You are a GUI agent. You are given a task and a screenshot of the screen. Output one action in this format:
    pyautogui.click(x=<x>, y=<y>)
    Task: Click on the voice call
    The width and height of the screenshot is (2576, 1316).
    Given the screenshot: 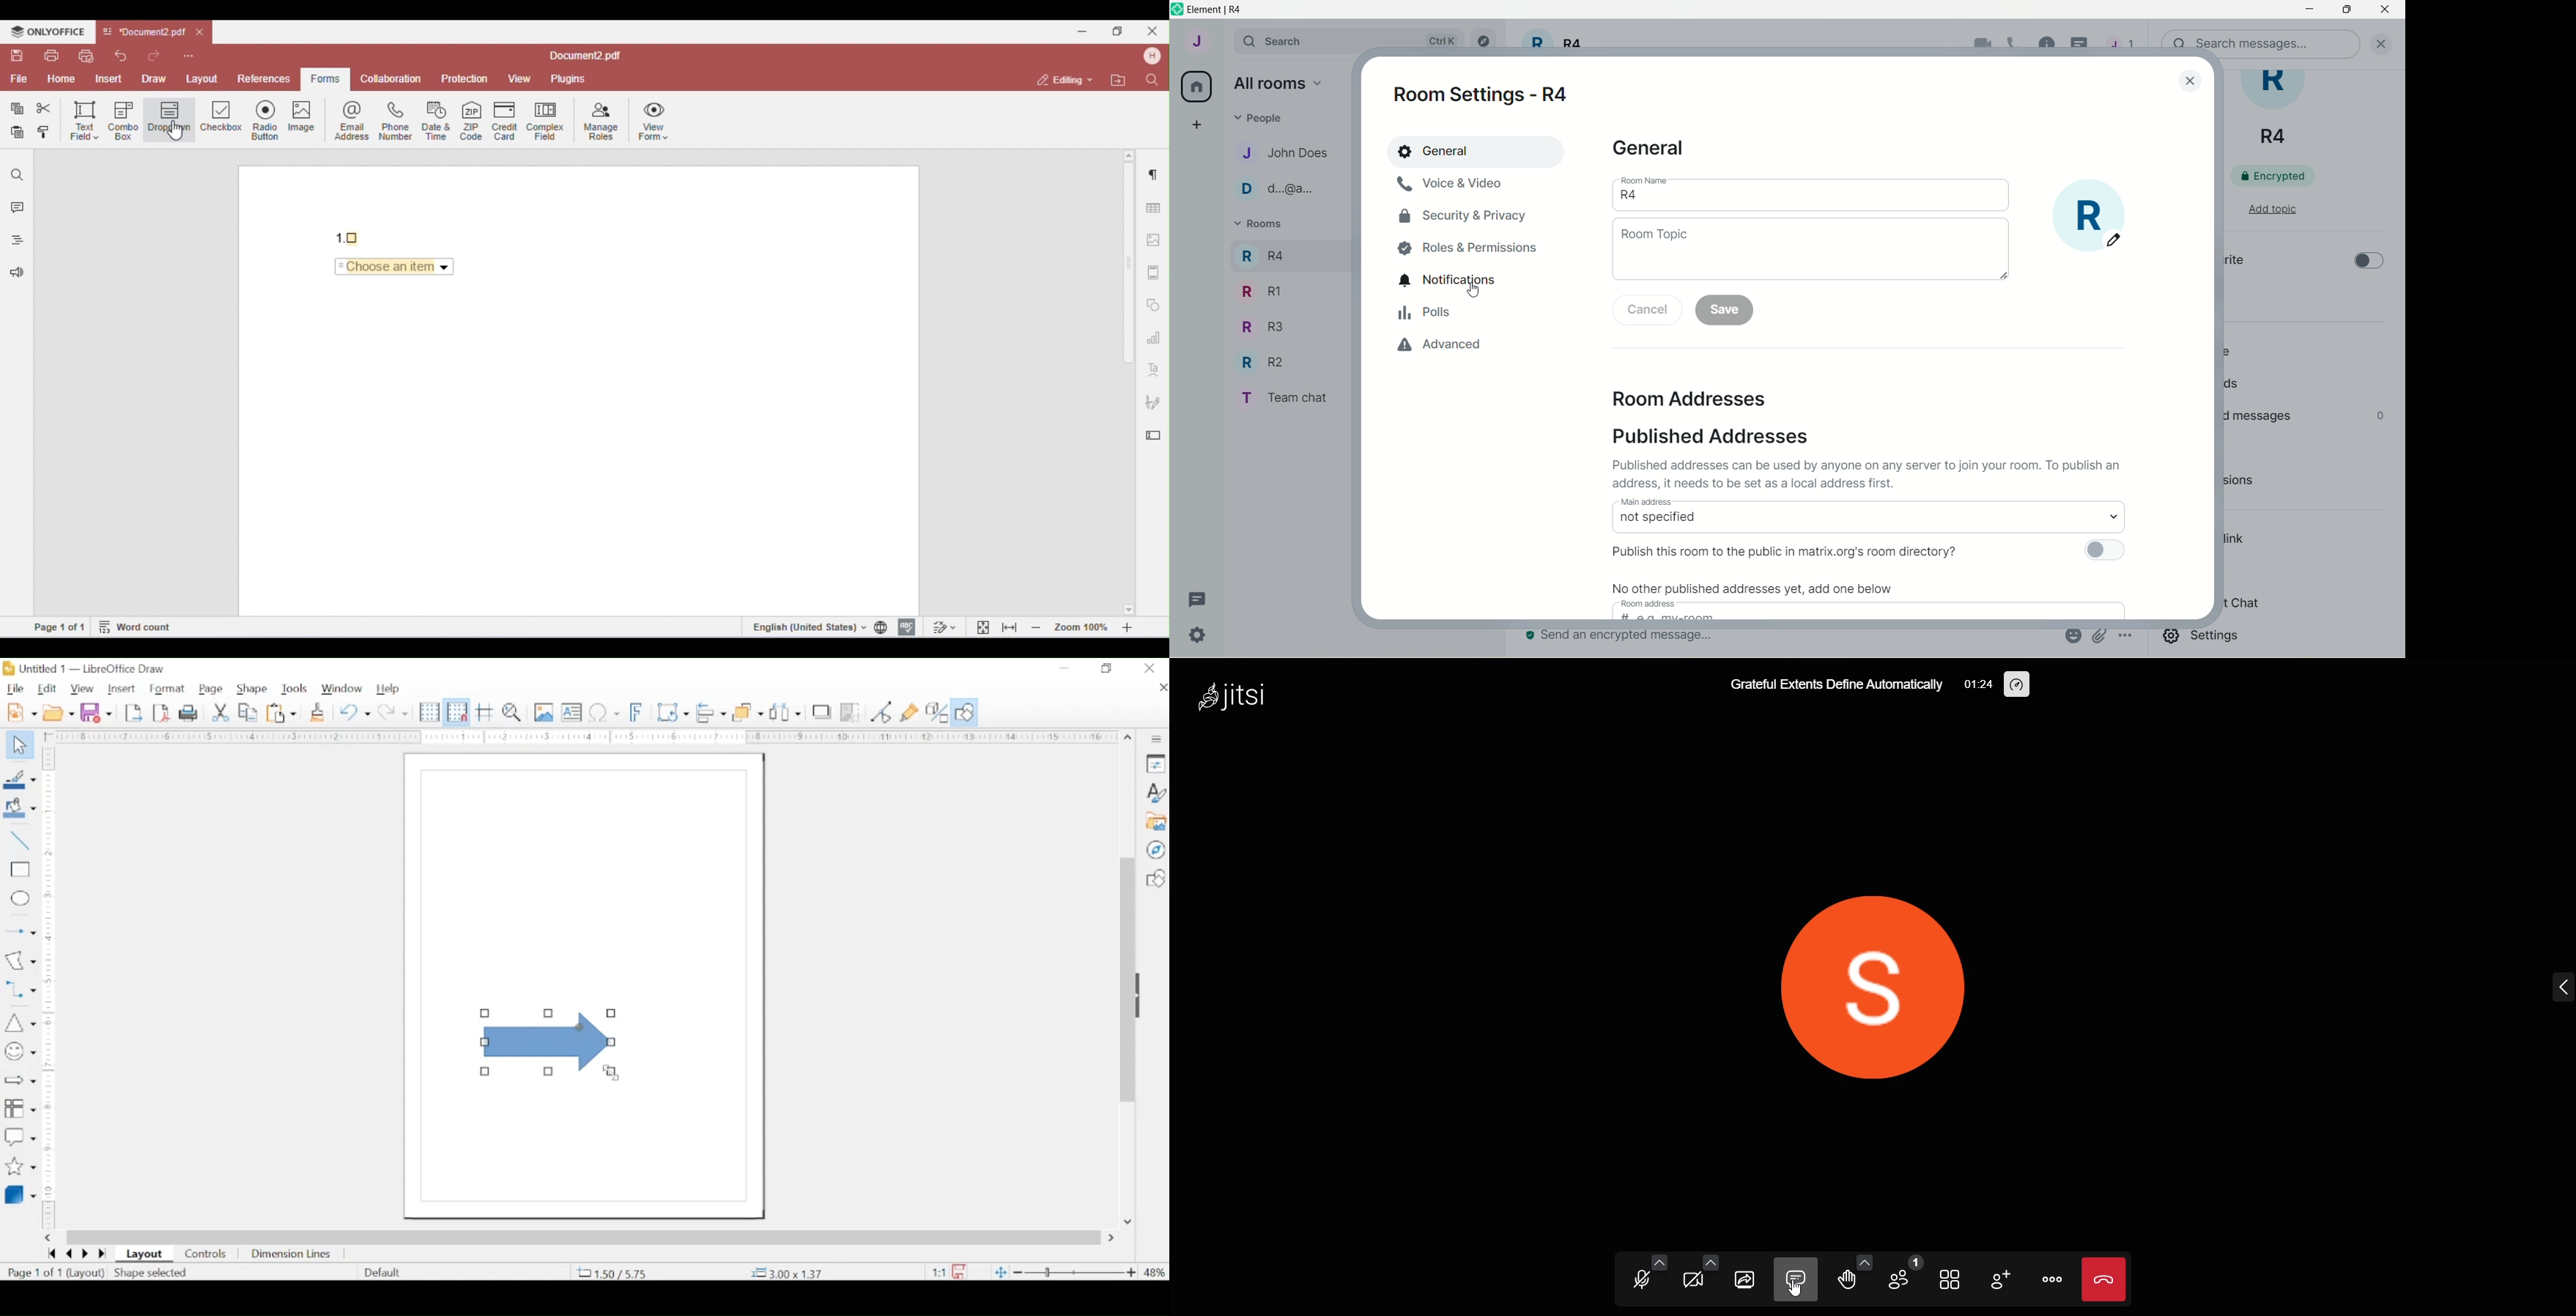 What is the action you would take?
    pyautogui.click(x=2013, y=41)
    